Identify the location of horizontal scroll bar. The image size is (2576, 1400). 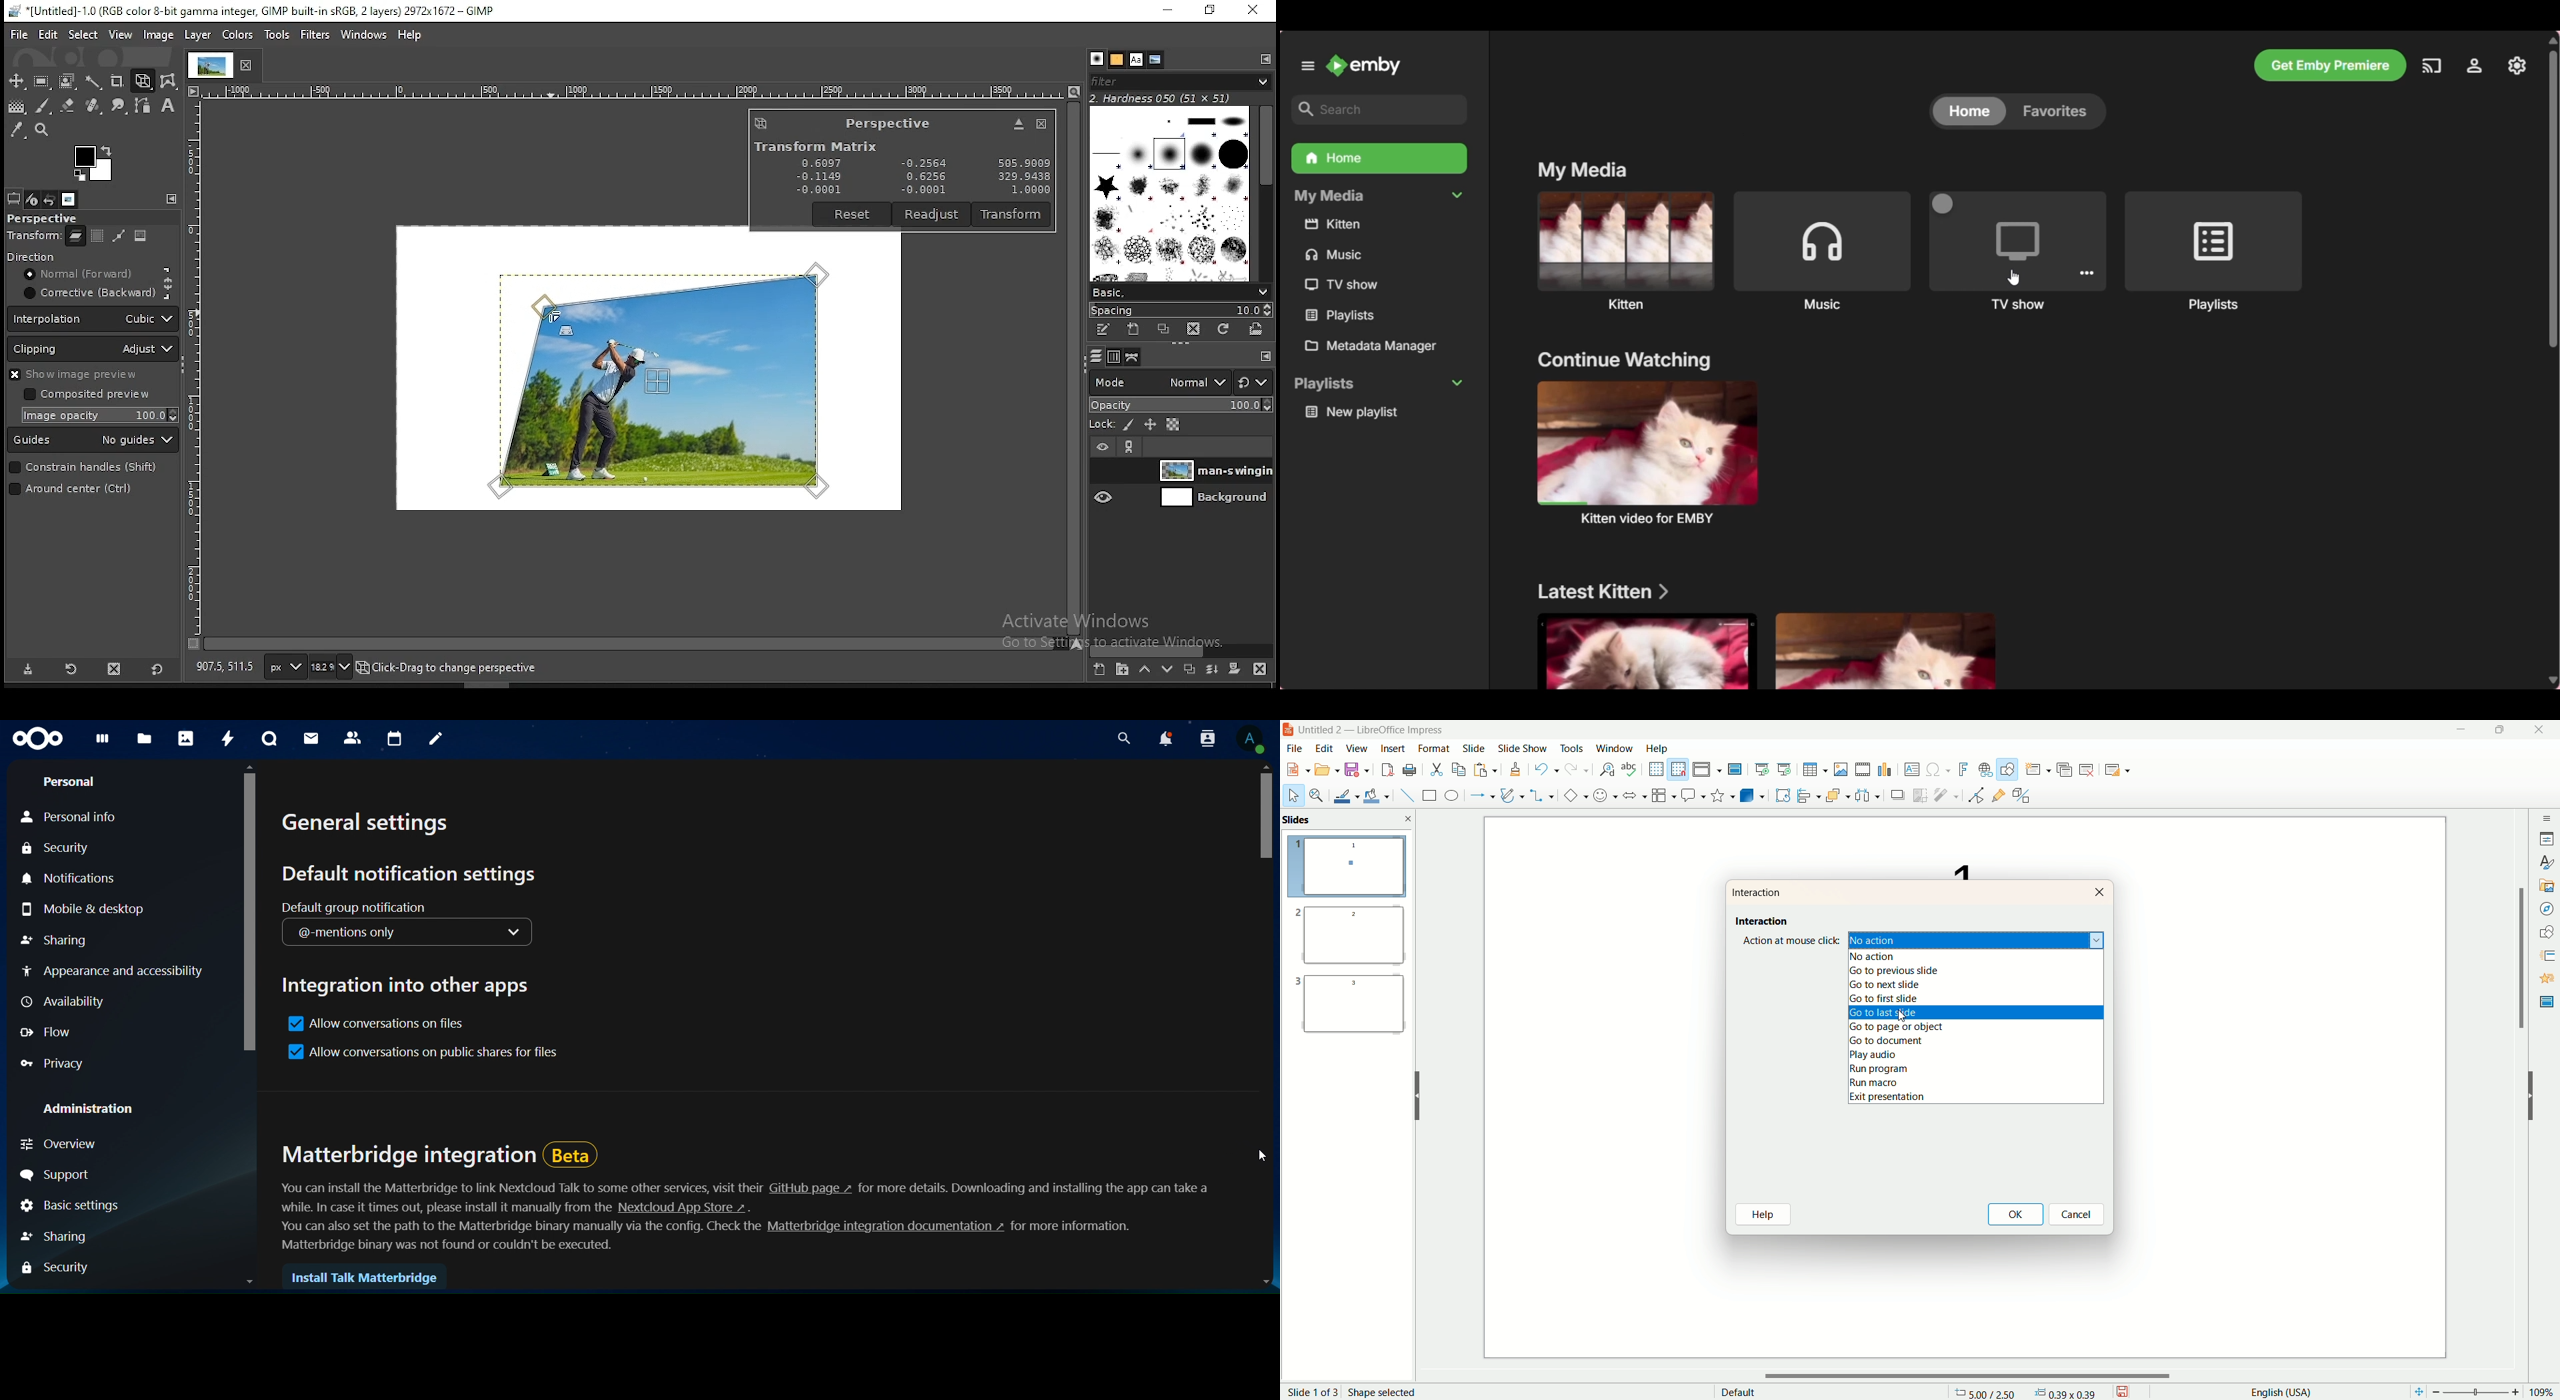
(1973, 1377).